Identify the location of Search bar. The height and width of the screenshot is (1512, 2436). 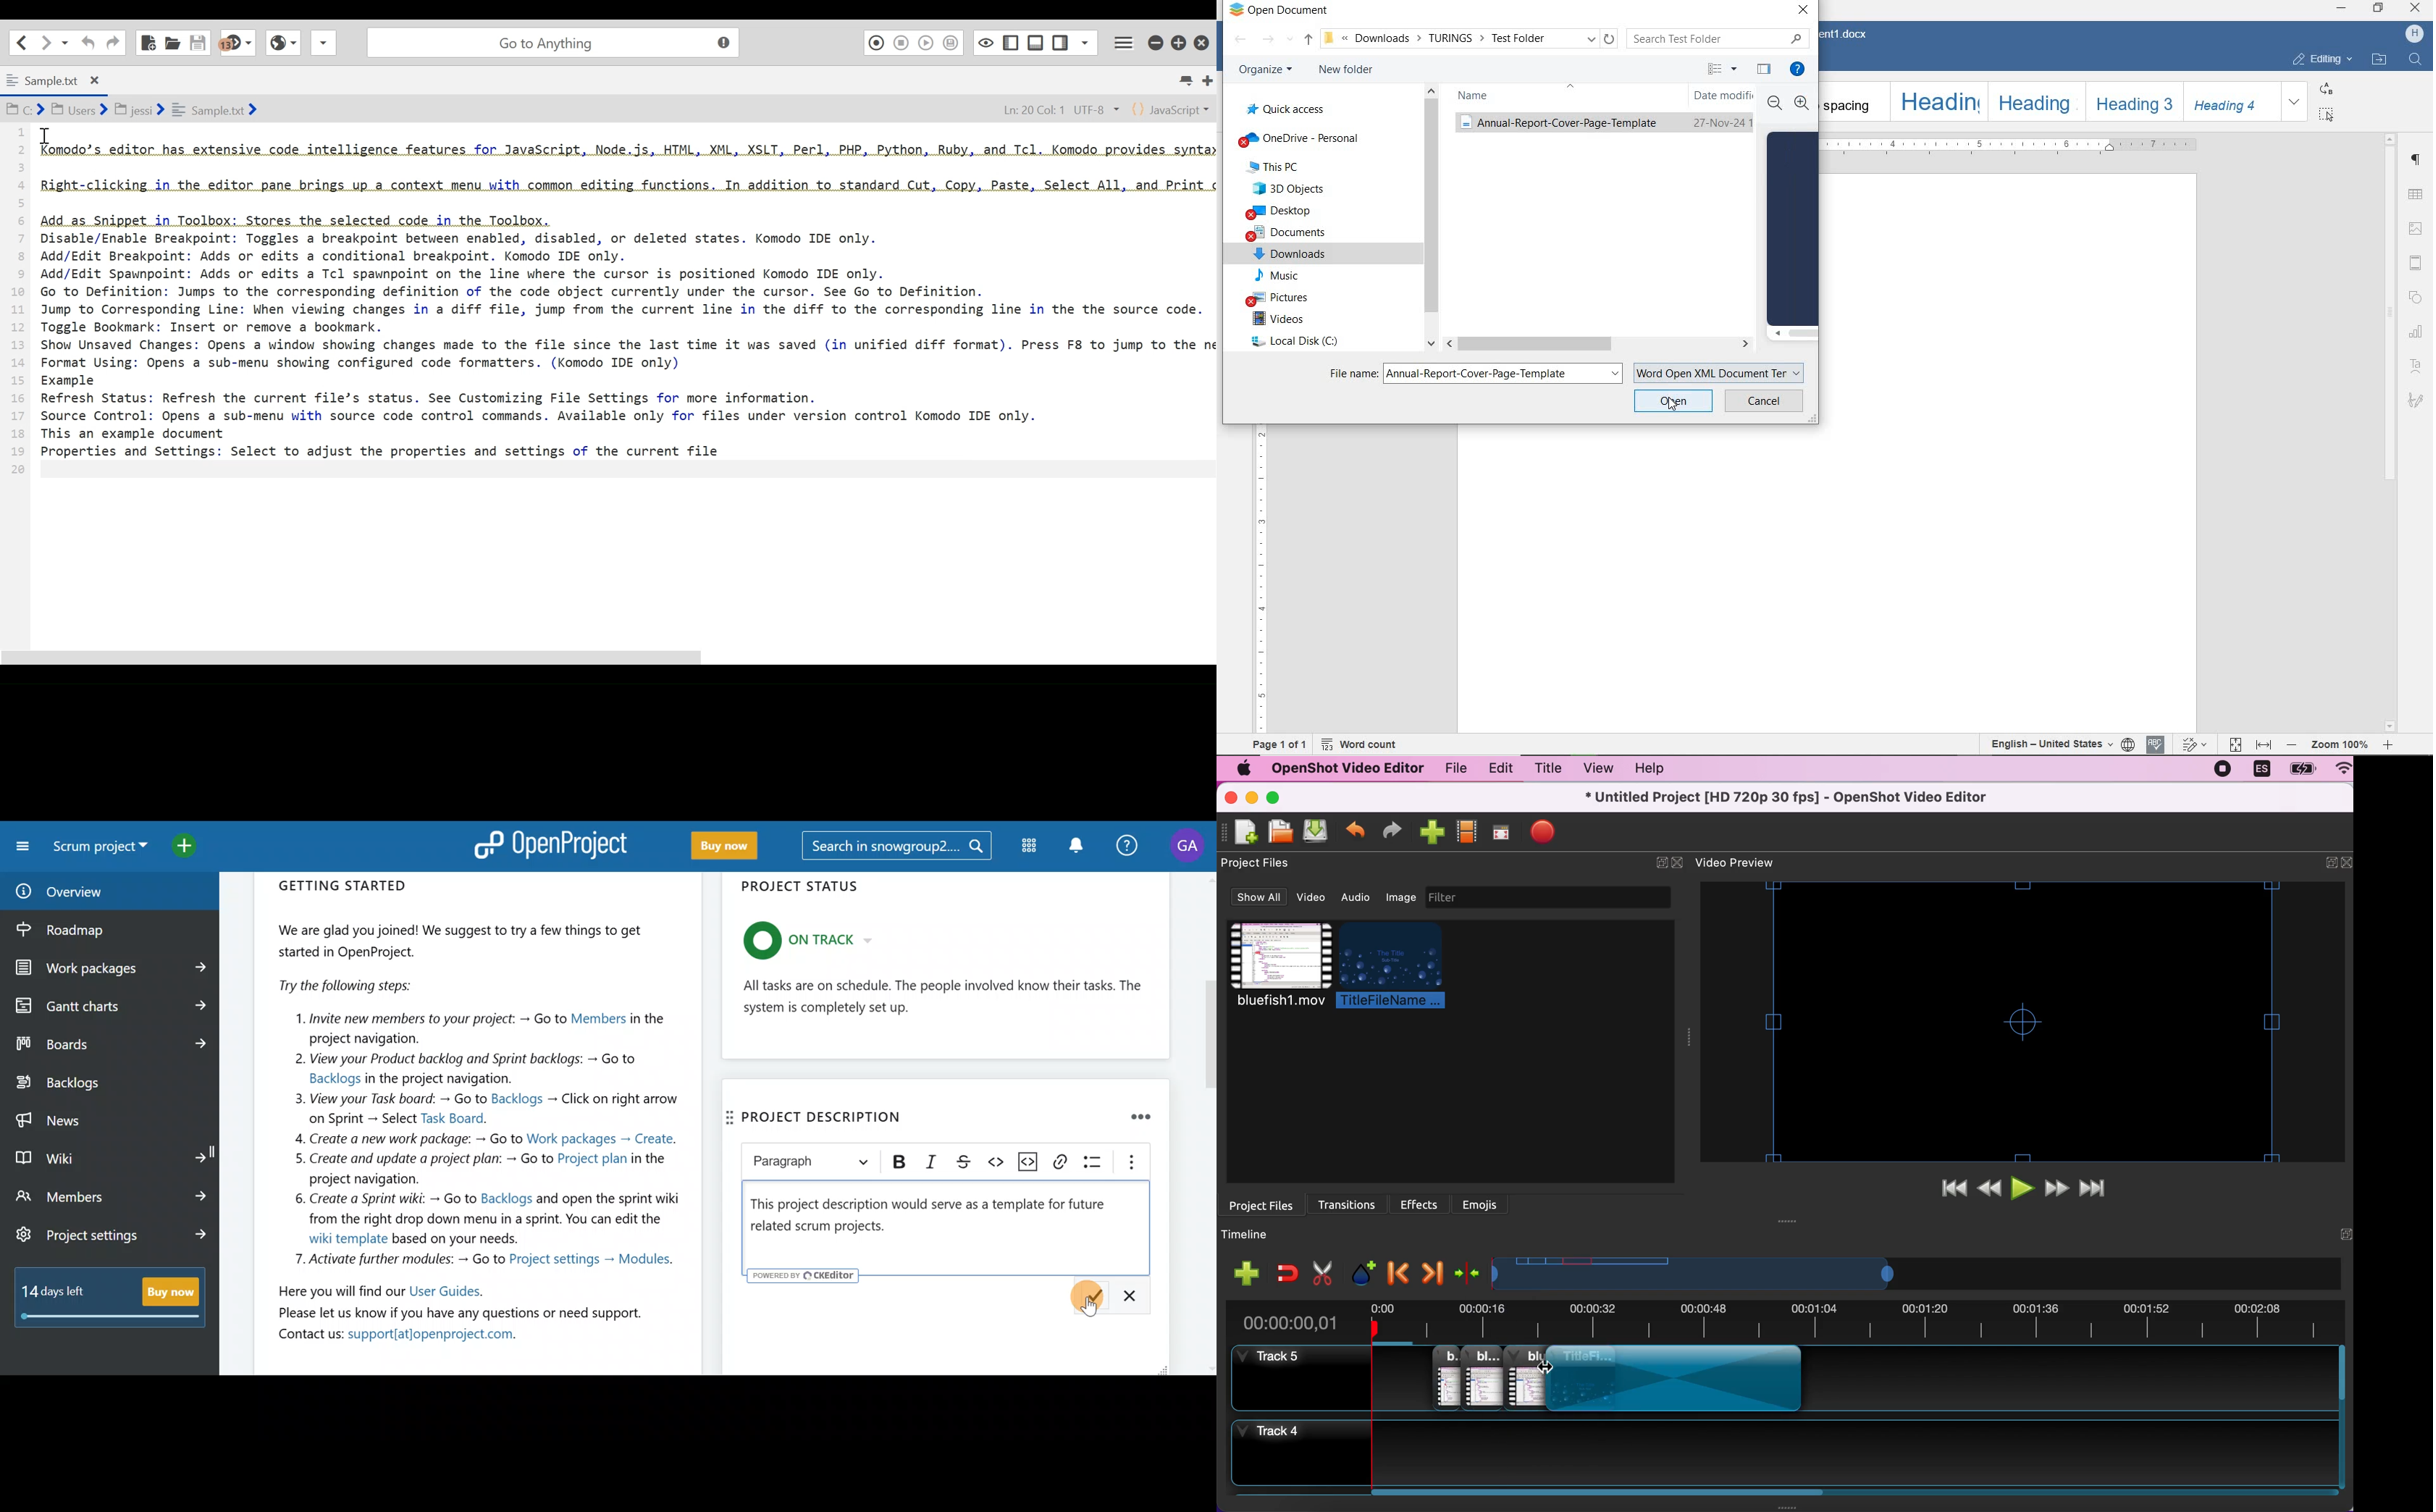
(896, 848).